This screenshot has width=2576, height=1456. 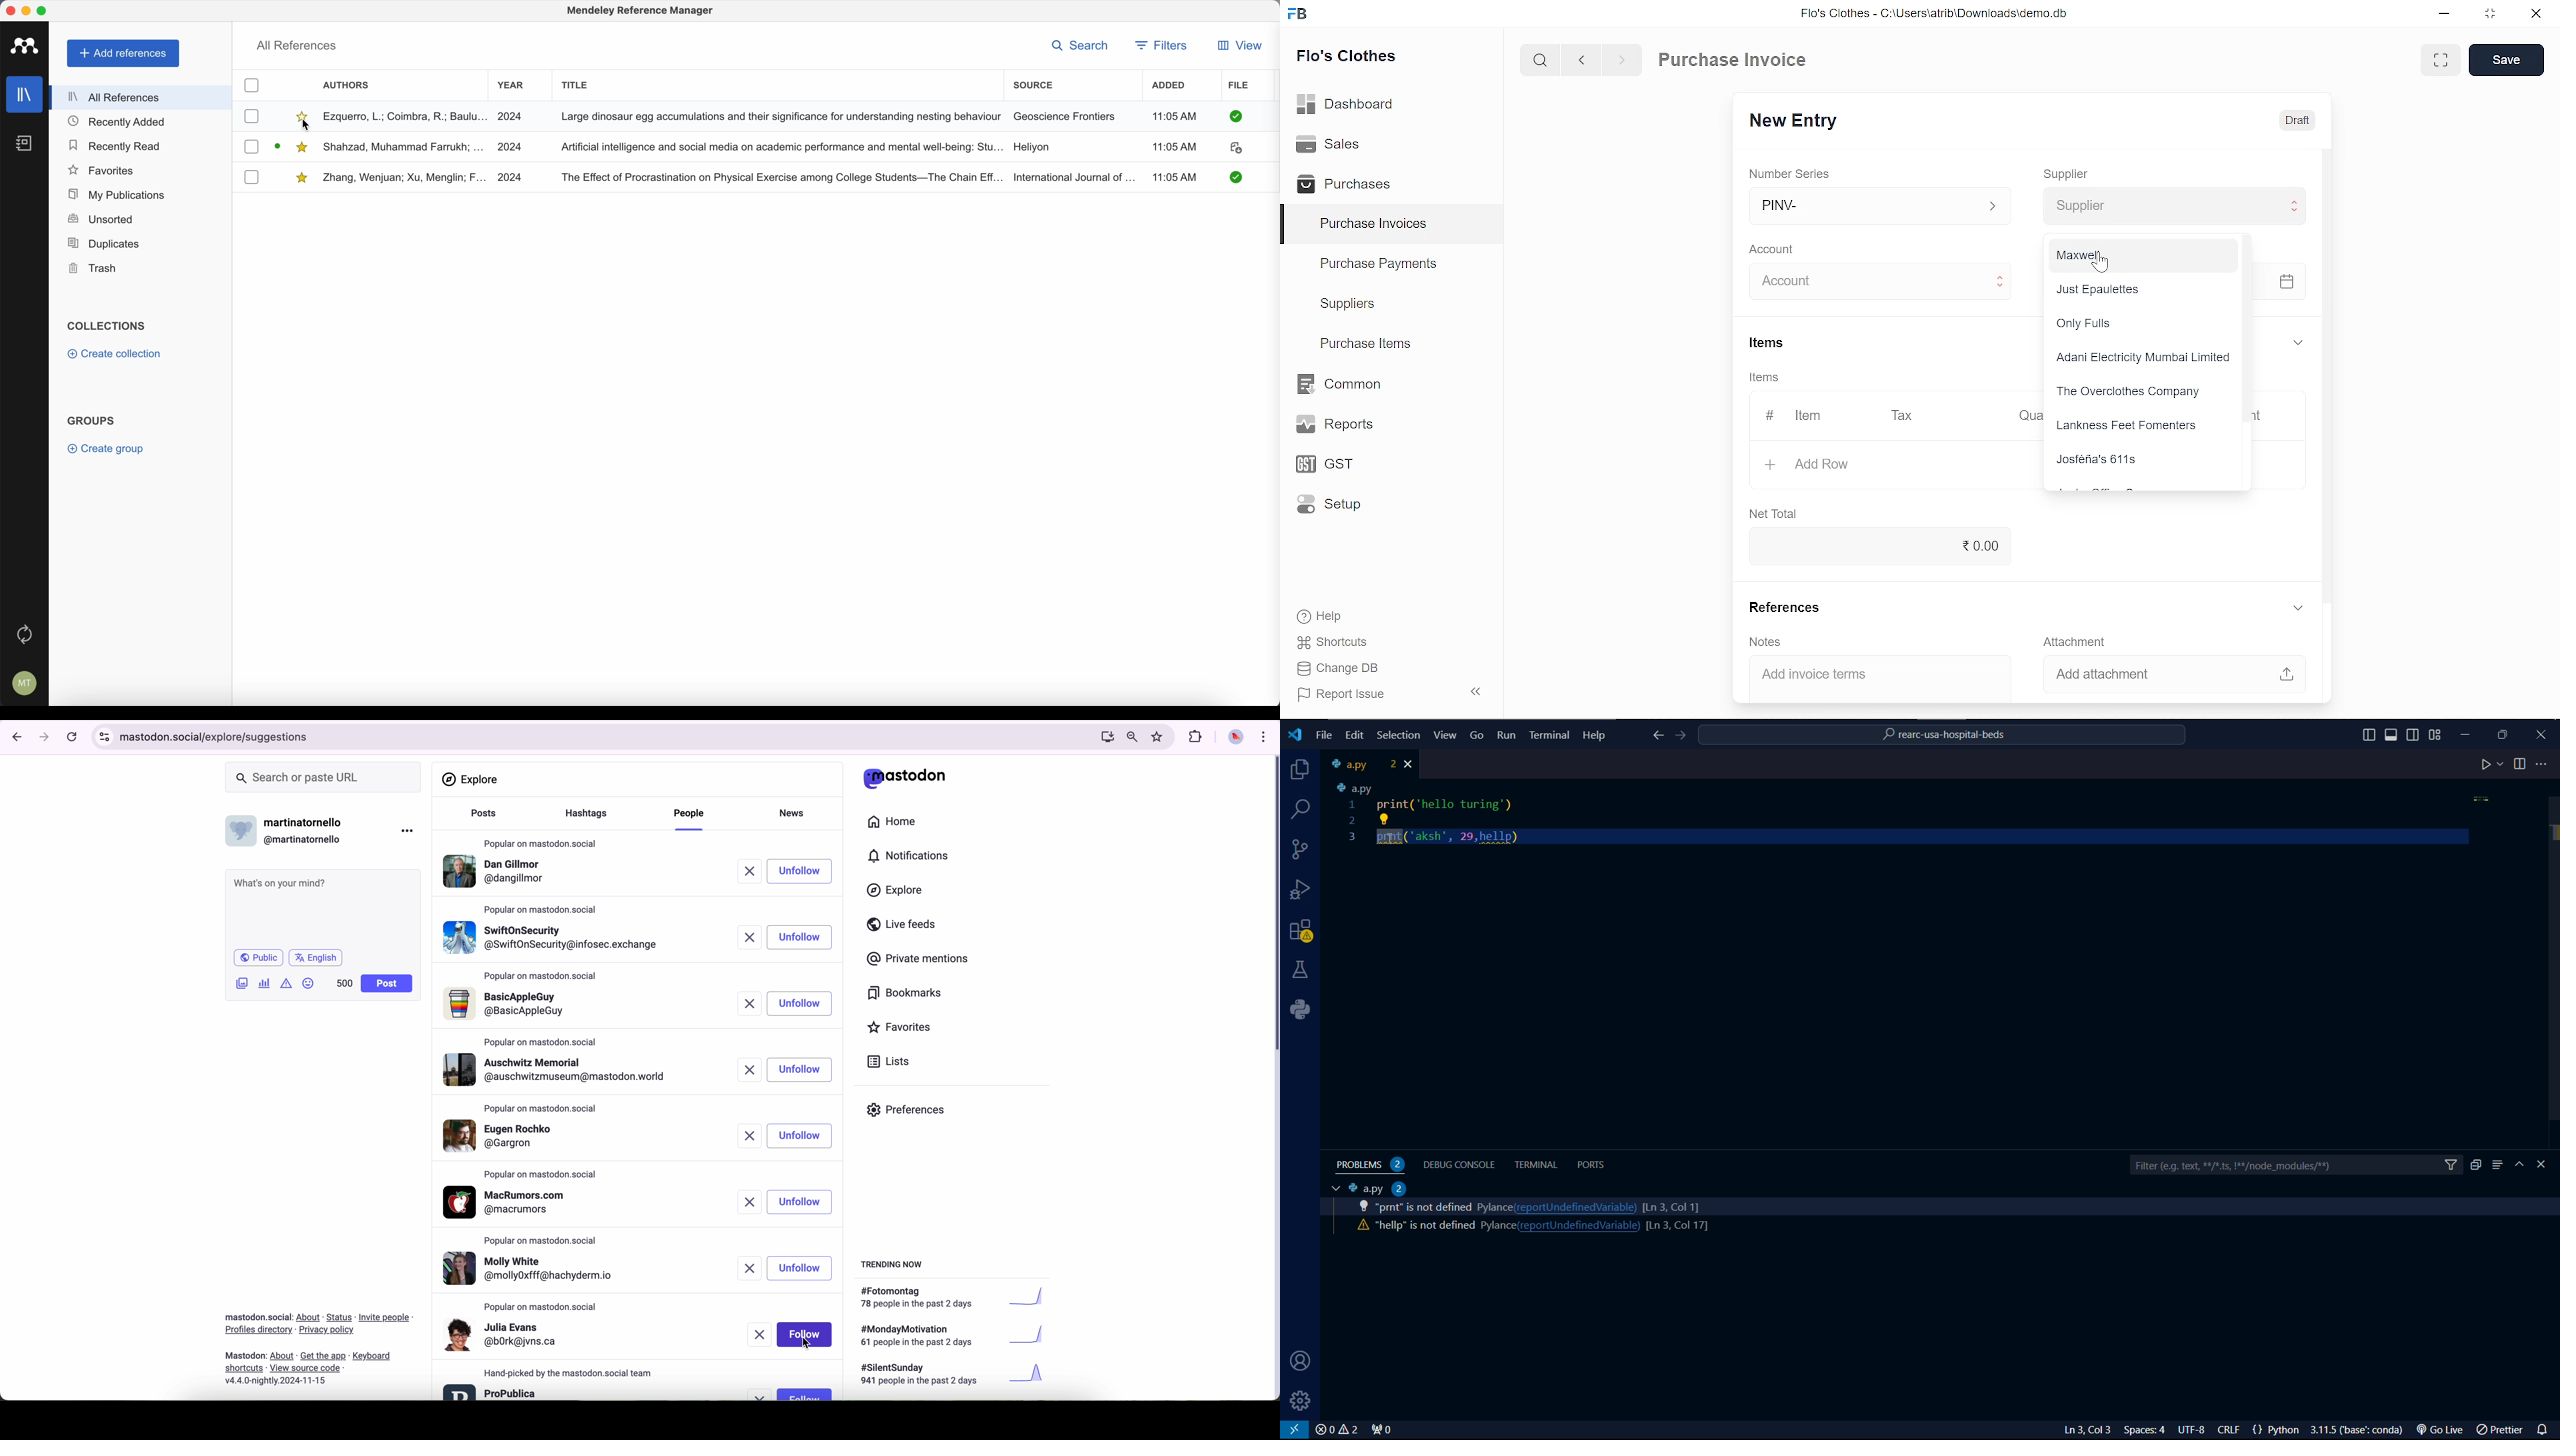 What do you see at coordinates (2249, 327) in the screenshot?
I see `vertical scollbar` at bounding box center [2249, 327].